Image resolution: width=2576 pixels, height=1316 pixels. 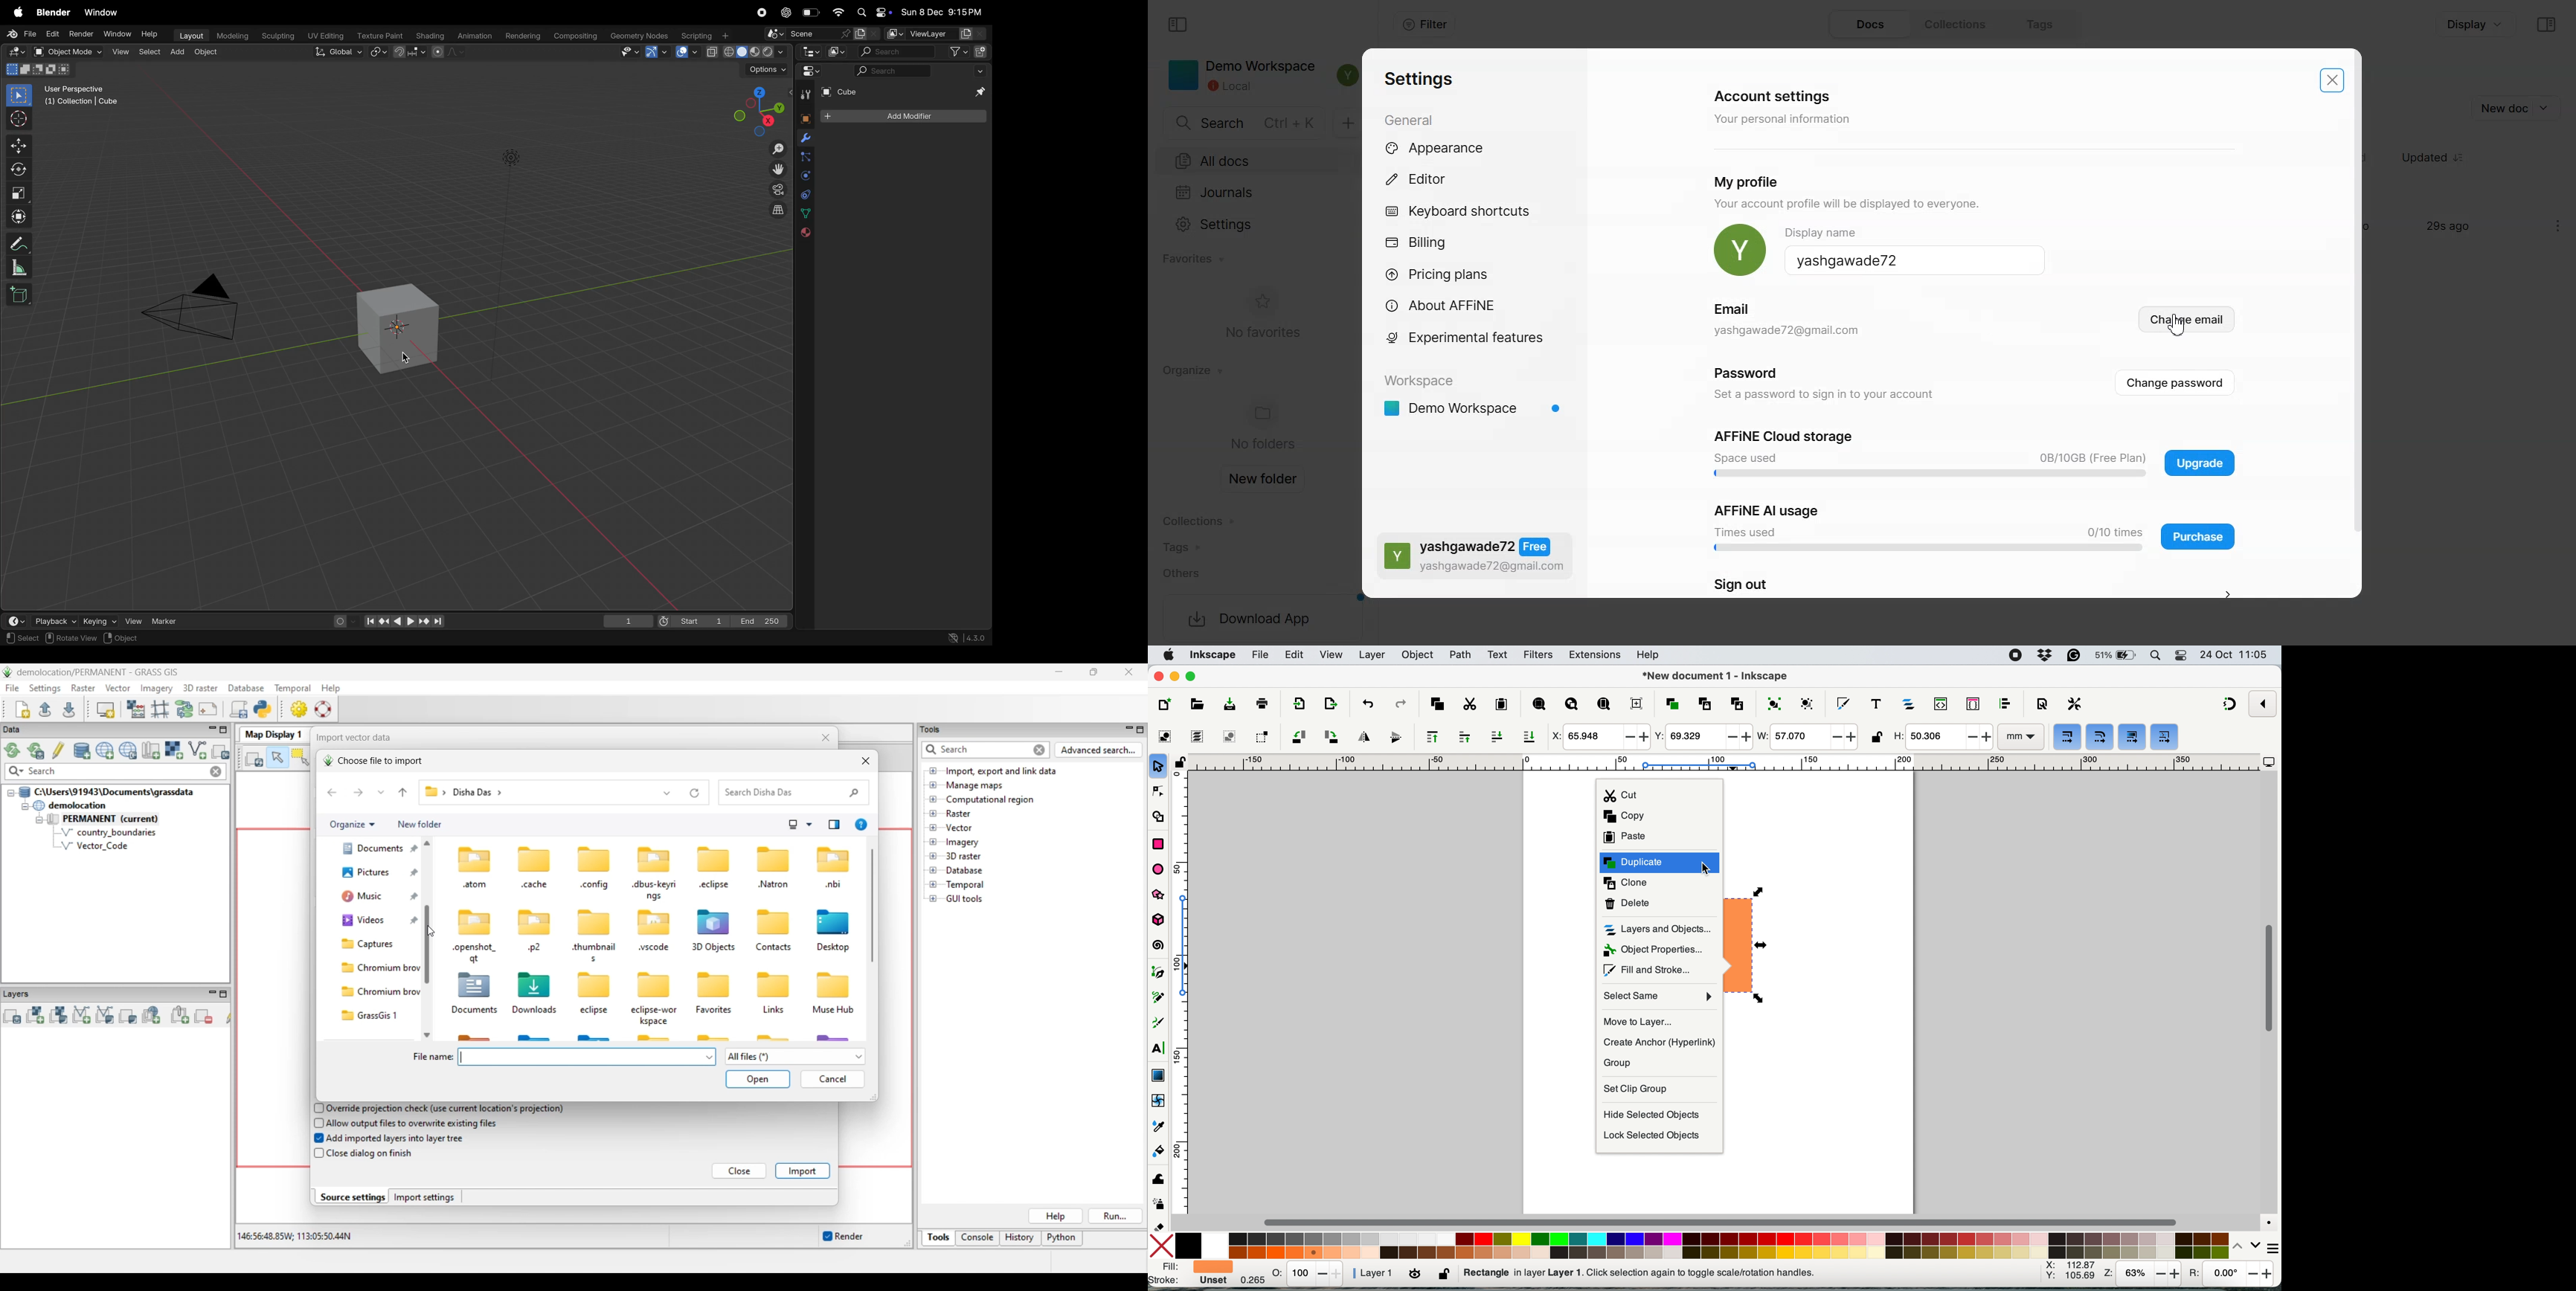 I want to click on chatgpt, so click(x=786, y=12).